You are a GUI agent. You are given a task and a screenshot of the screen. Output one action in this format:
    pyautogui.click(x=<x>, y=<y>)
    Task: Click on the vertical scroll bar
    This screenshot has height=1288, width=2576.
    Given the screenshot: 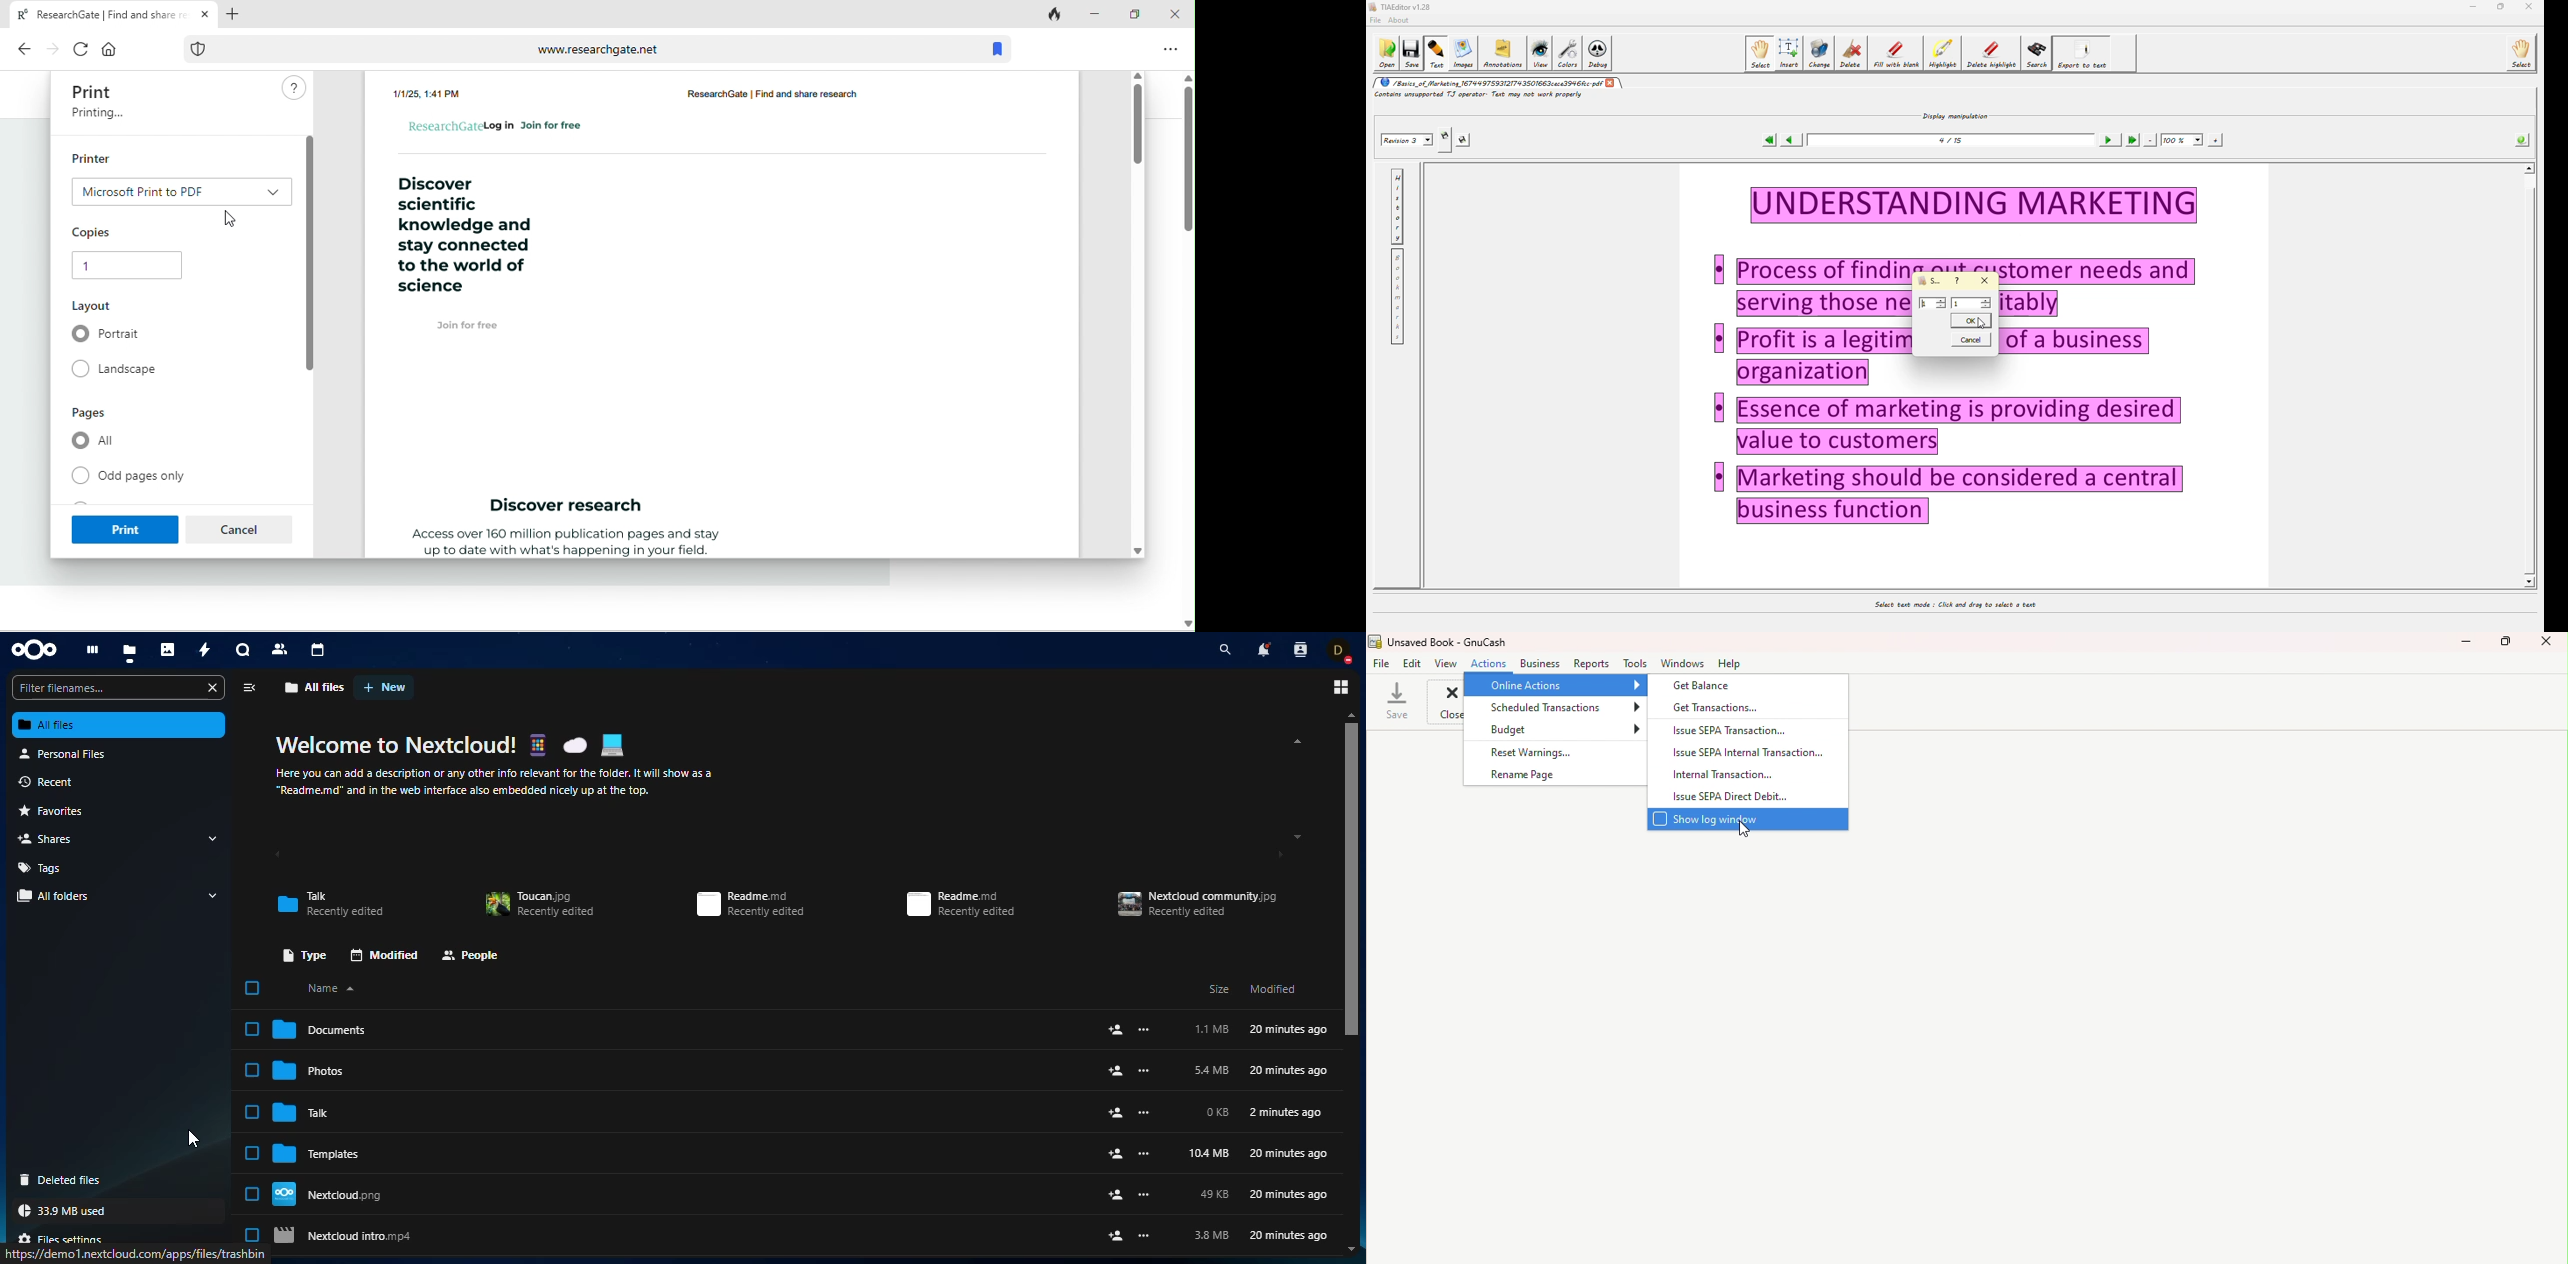 What is the action you would take?
    pyautogui.click(x=1137, y=123)
    